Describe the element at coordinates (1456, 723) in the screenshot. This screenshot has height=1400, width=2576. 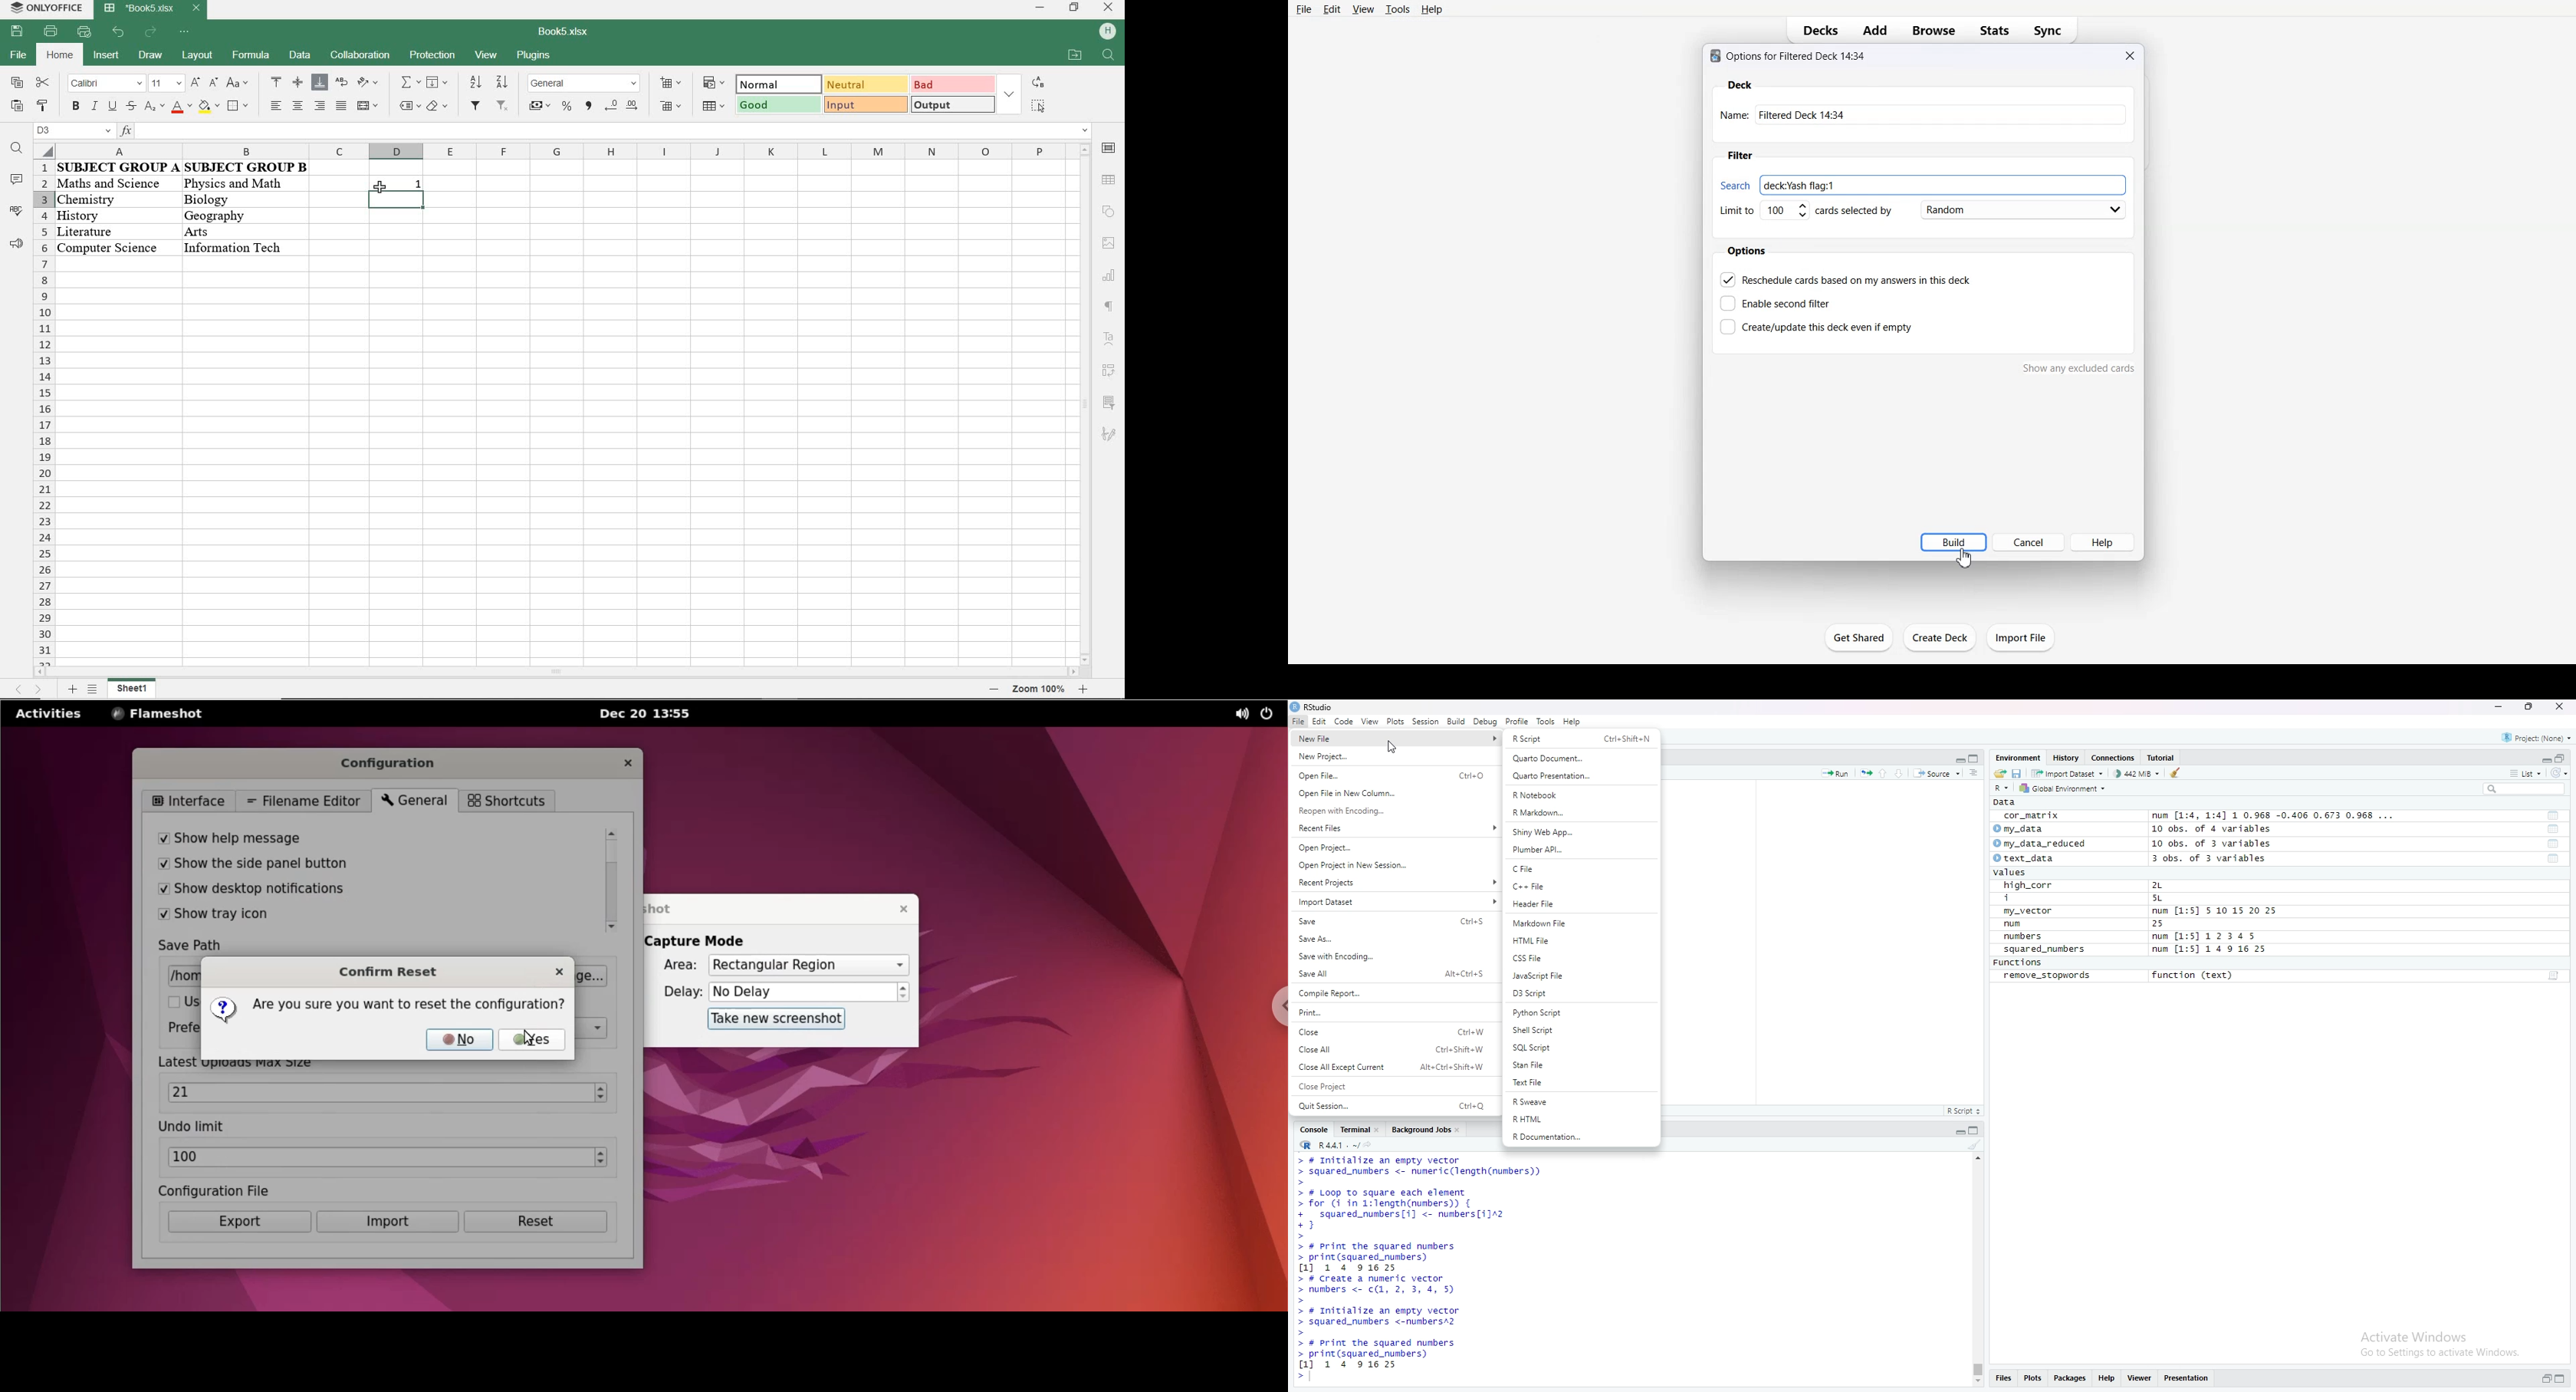
I see `Build` at that location.